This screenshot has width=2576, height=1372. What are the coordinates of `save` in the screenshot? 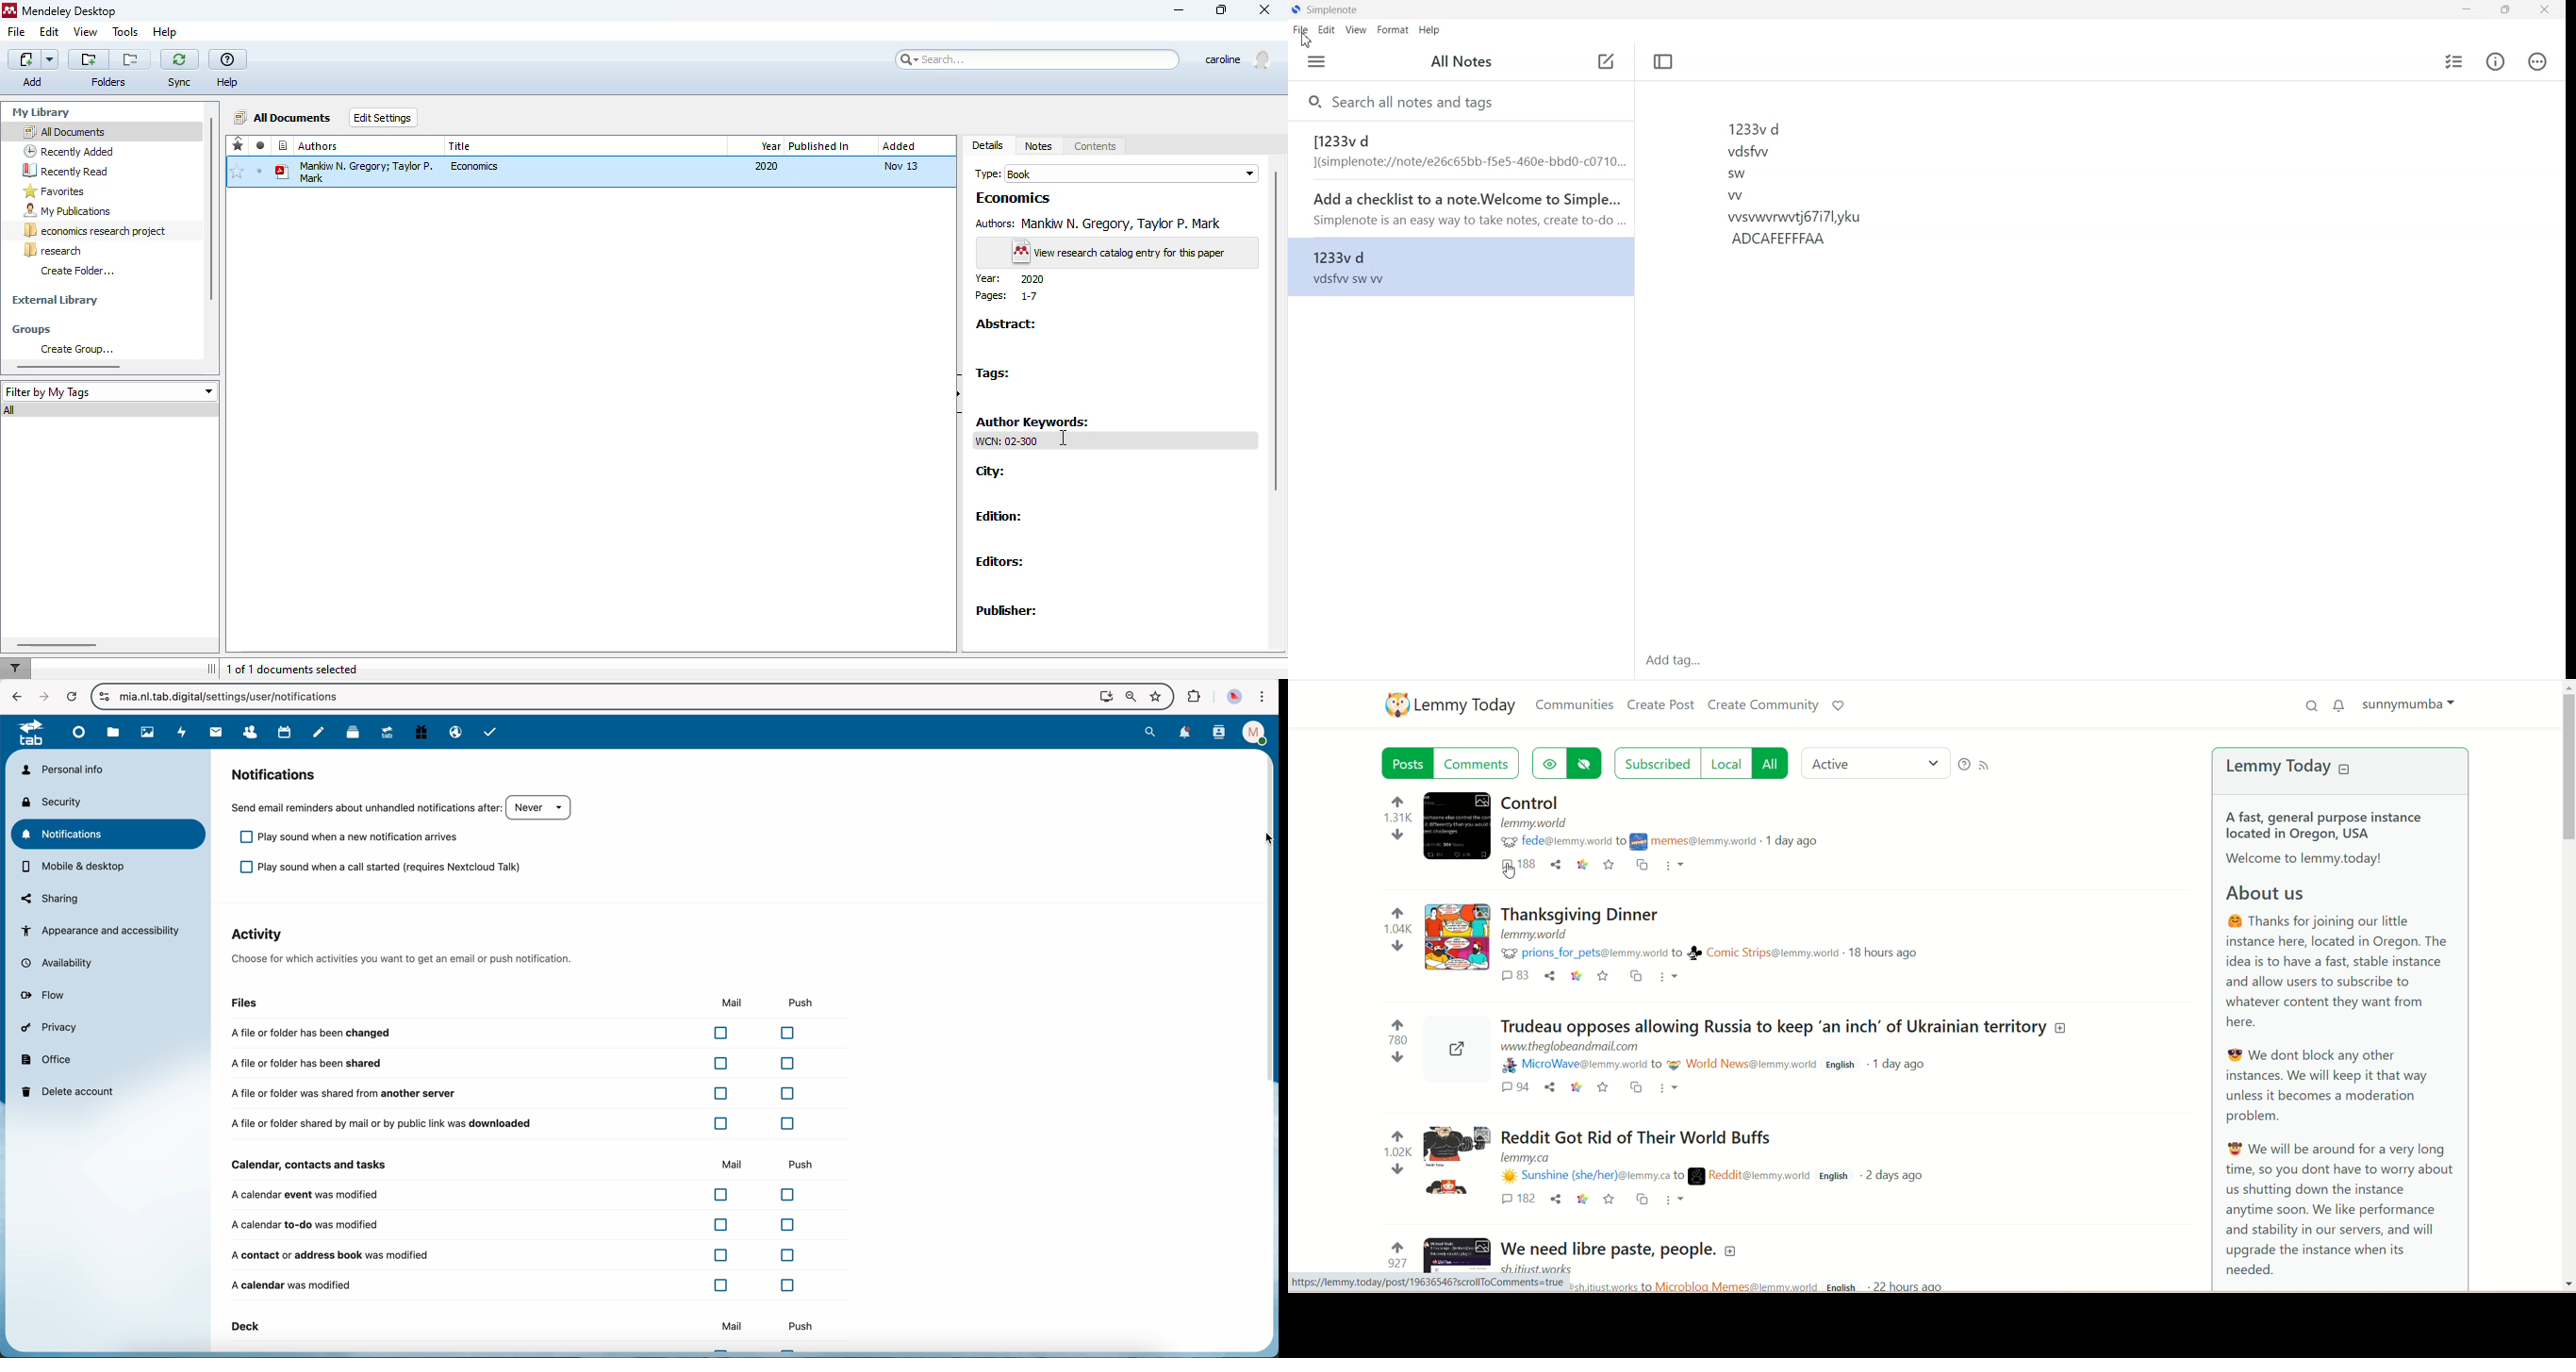 It's located at (1609, 1200).